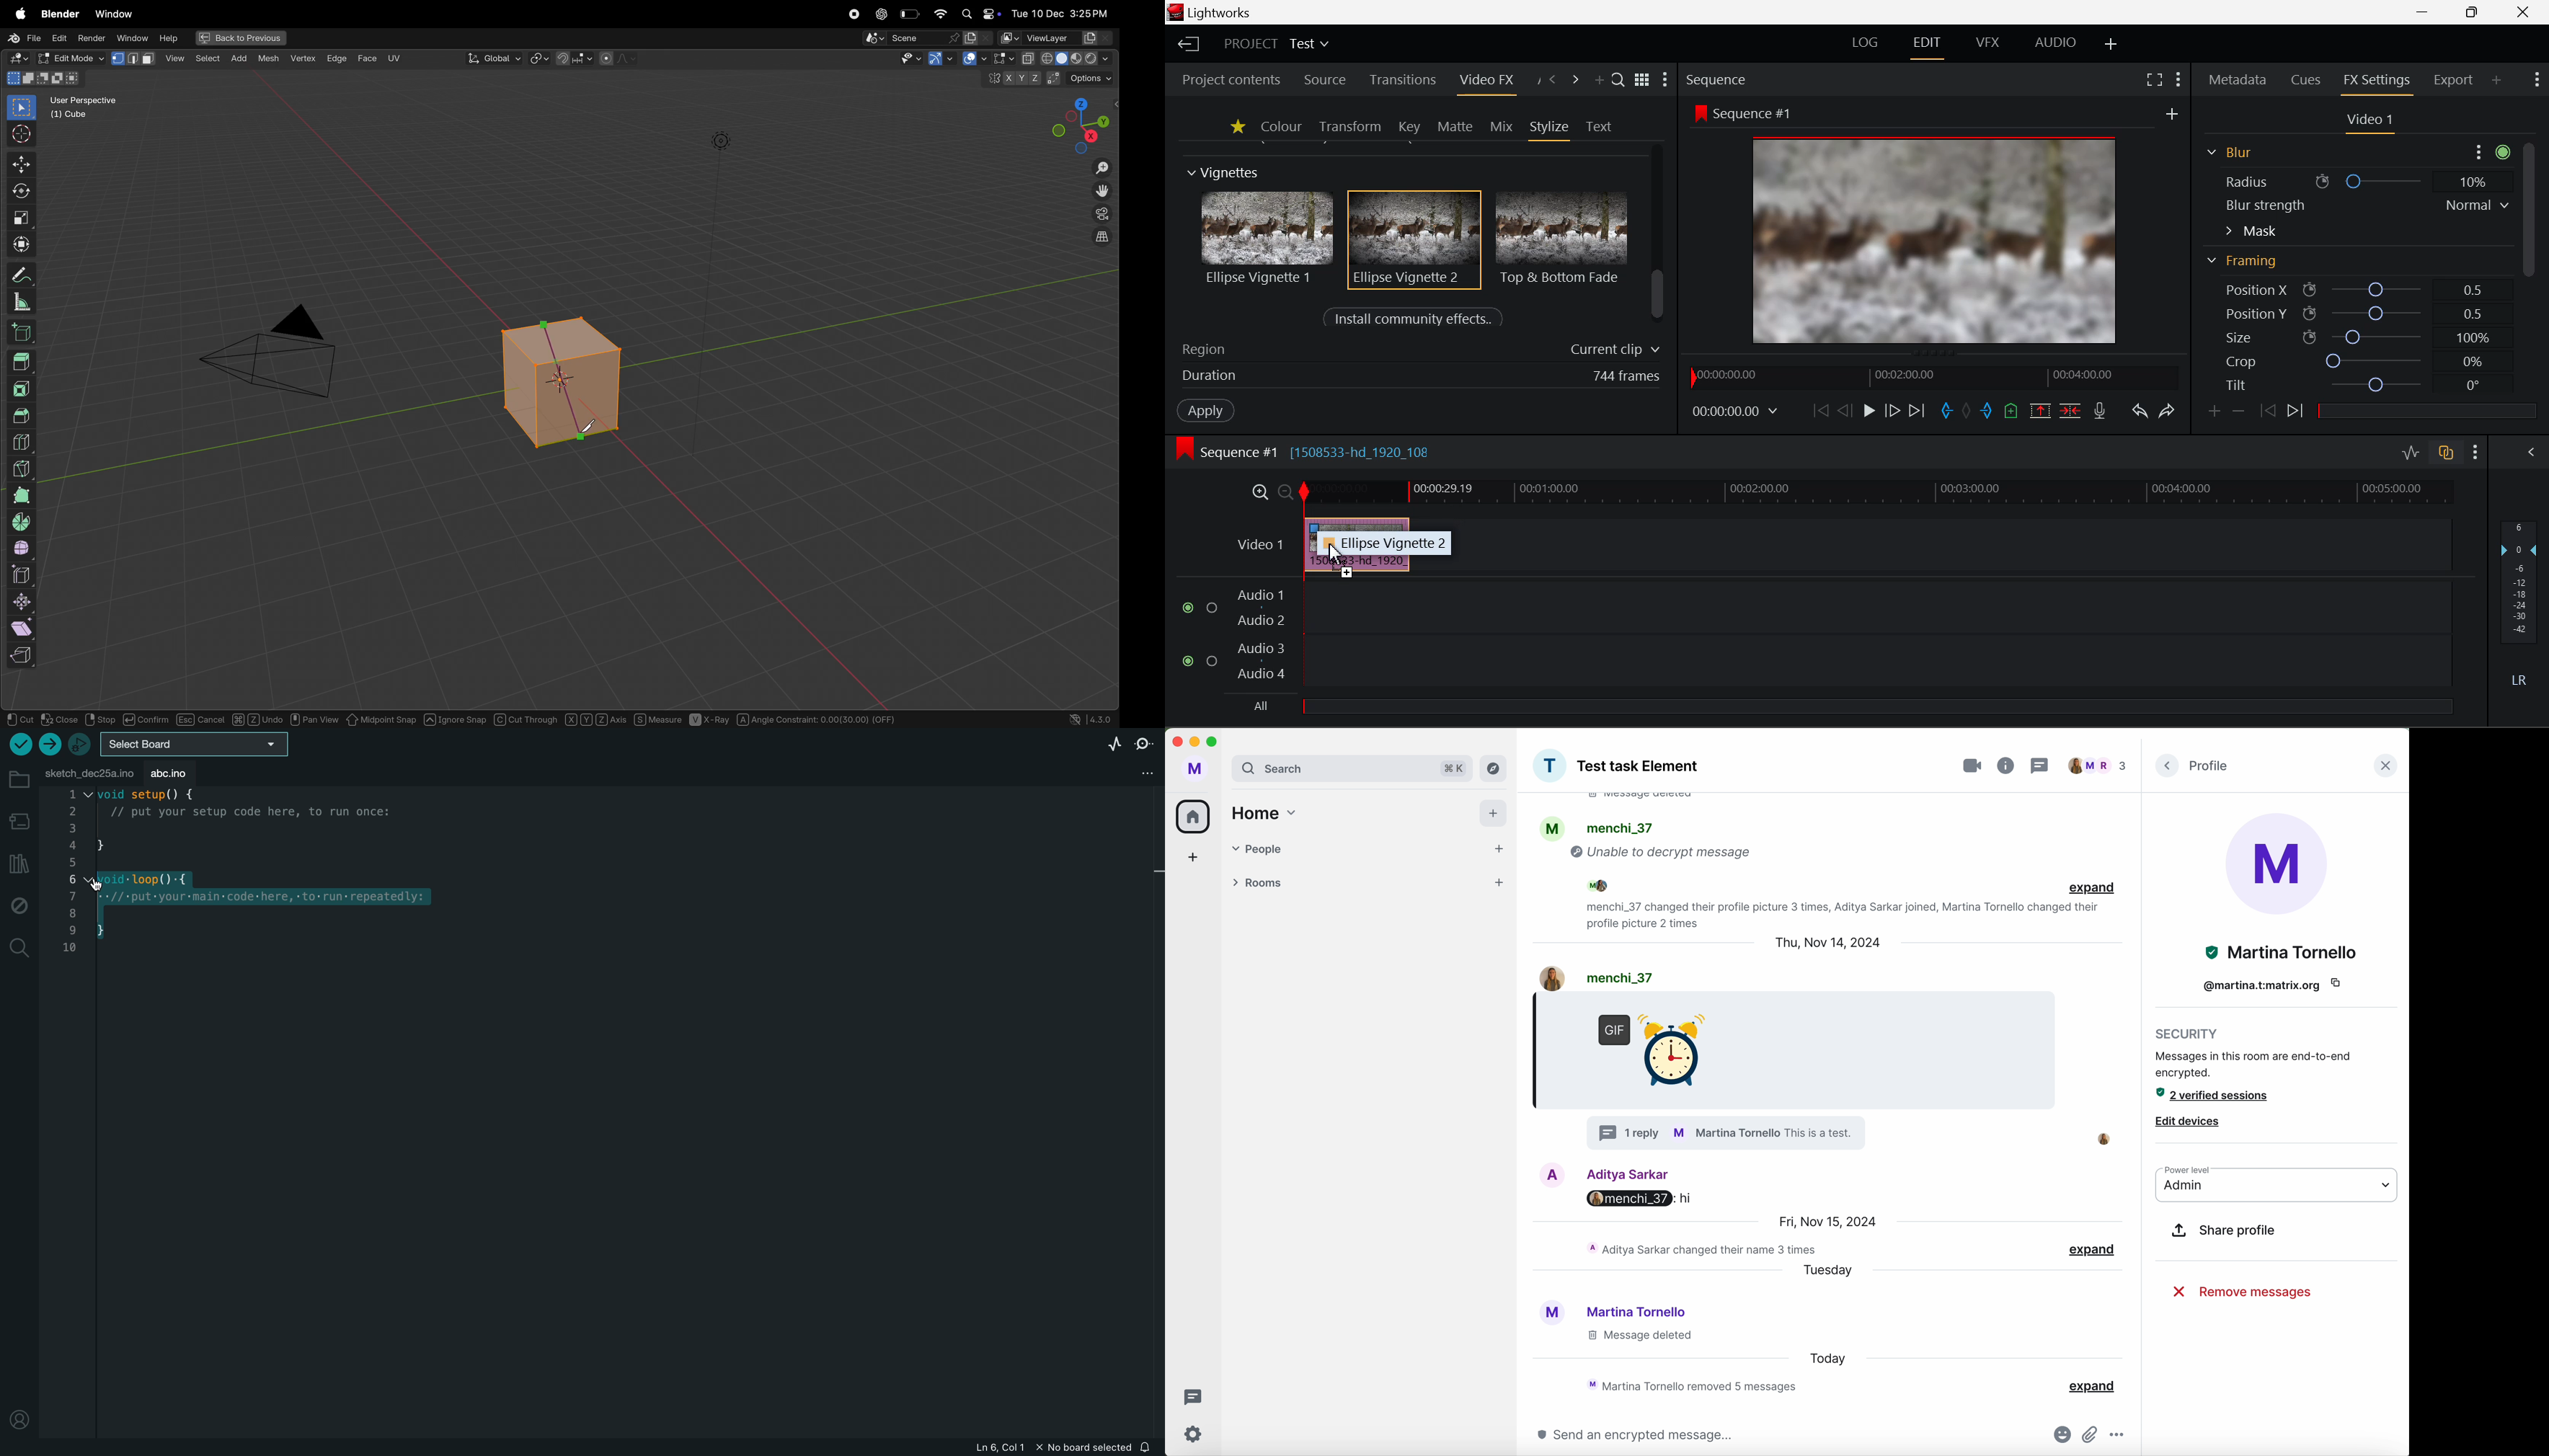 Image resolution: width=2576 pixels, height=1456 pixels. I want to click on Help, so click(169, 38).